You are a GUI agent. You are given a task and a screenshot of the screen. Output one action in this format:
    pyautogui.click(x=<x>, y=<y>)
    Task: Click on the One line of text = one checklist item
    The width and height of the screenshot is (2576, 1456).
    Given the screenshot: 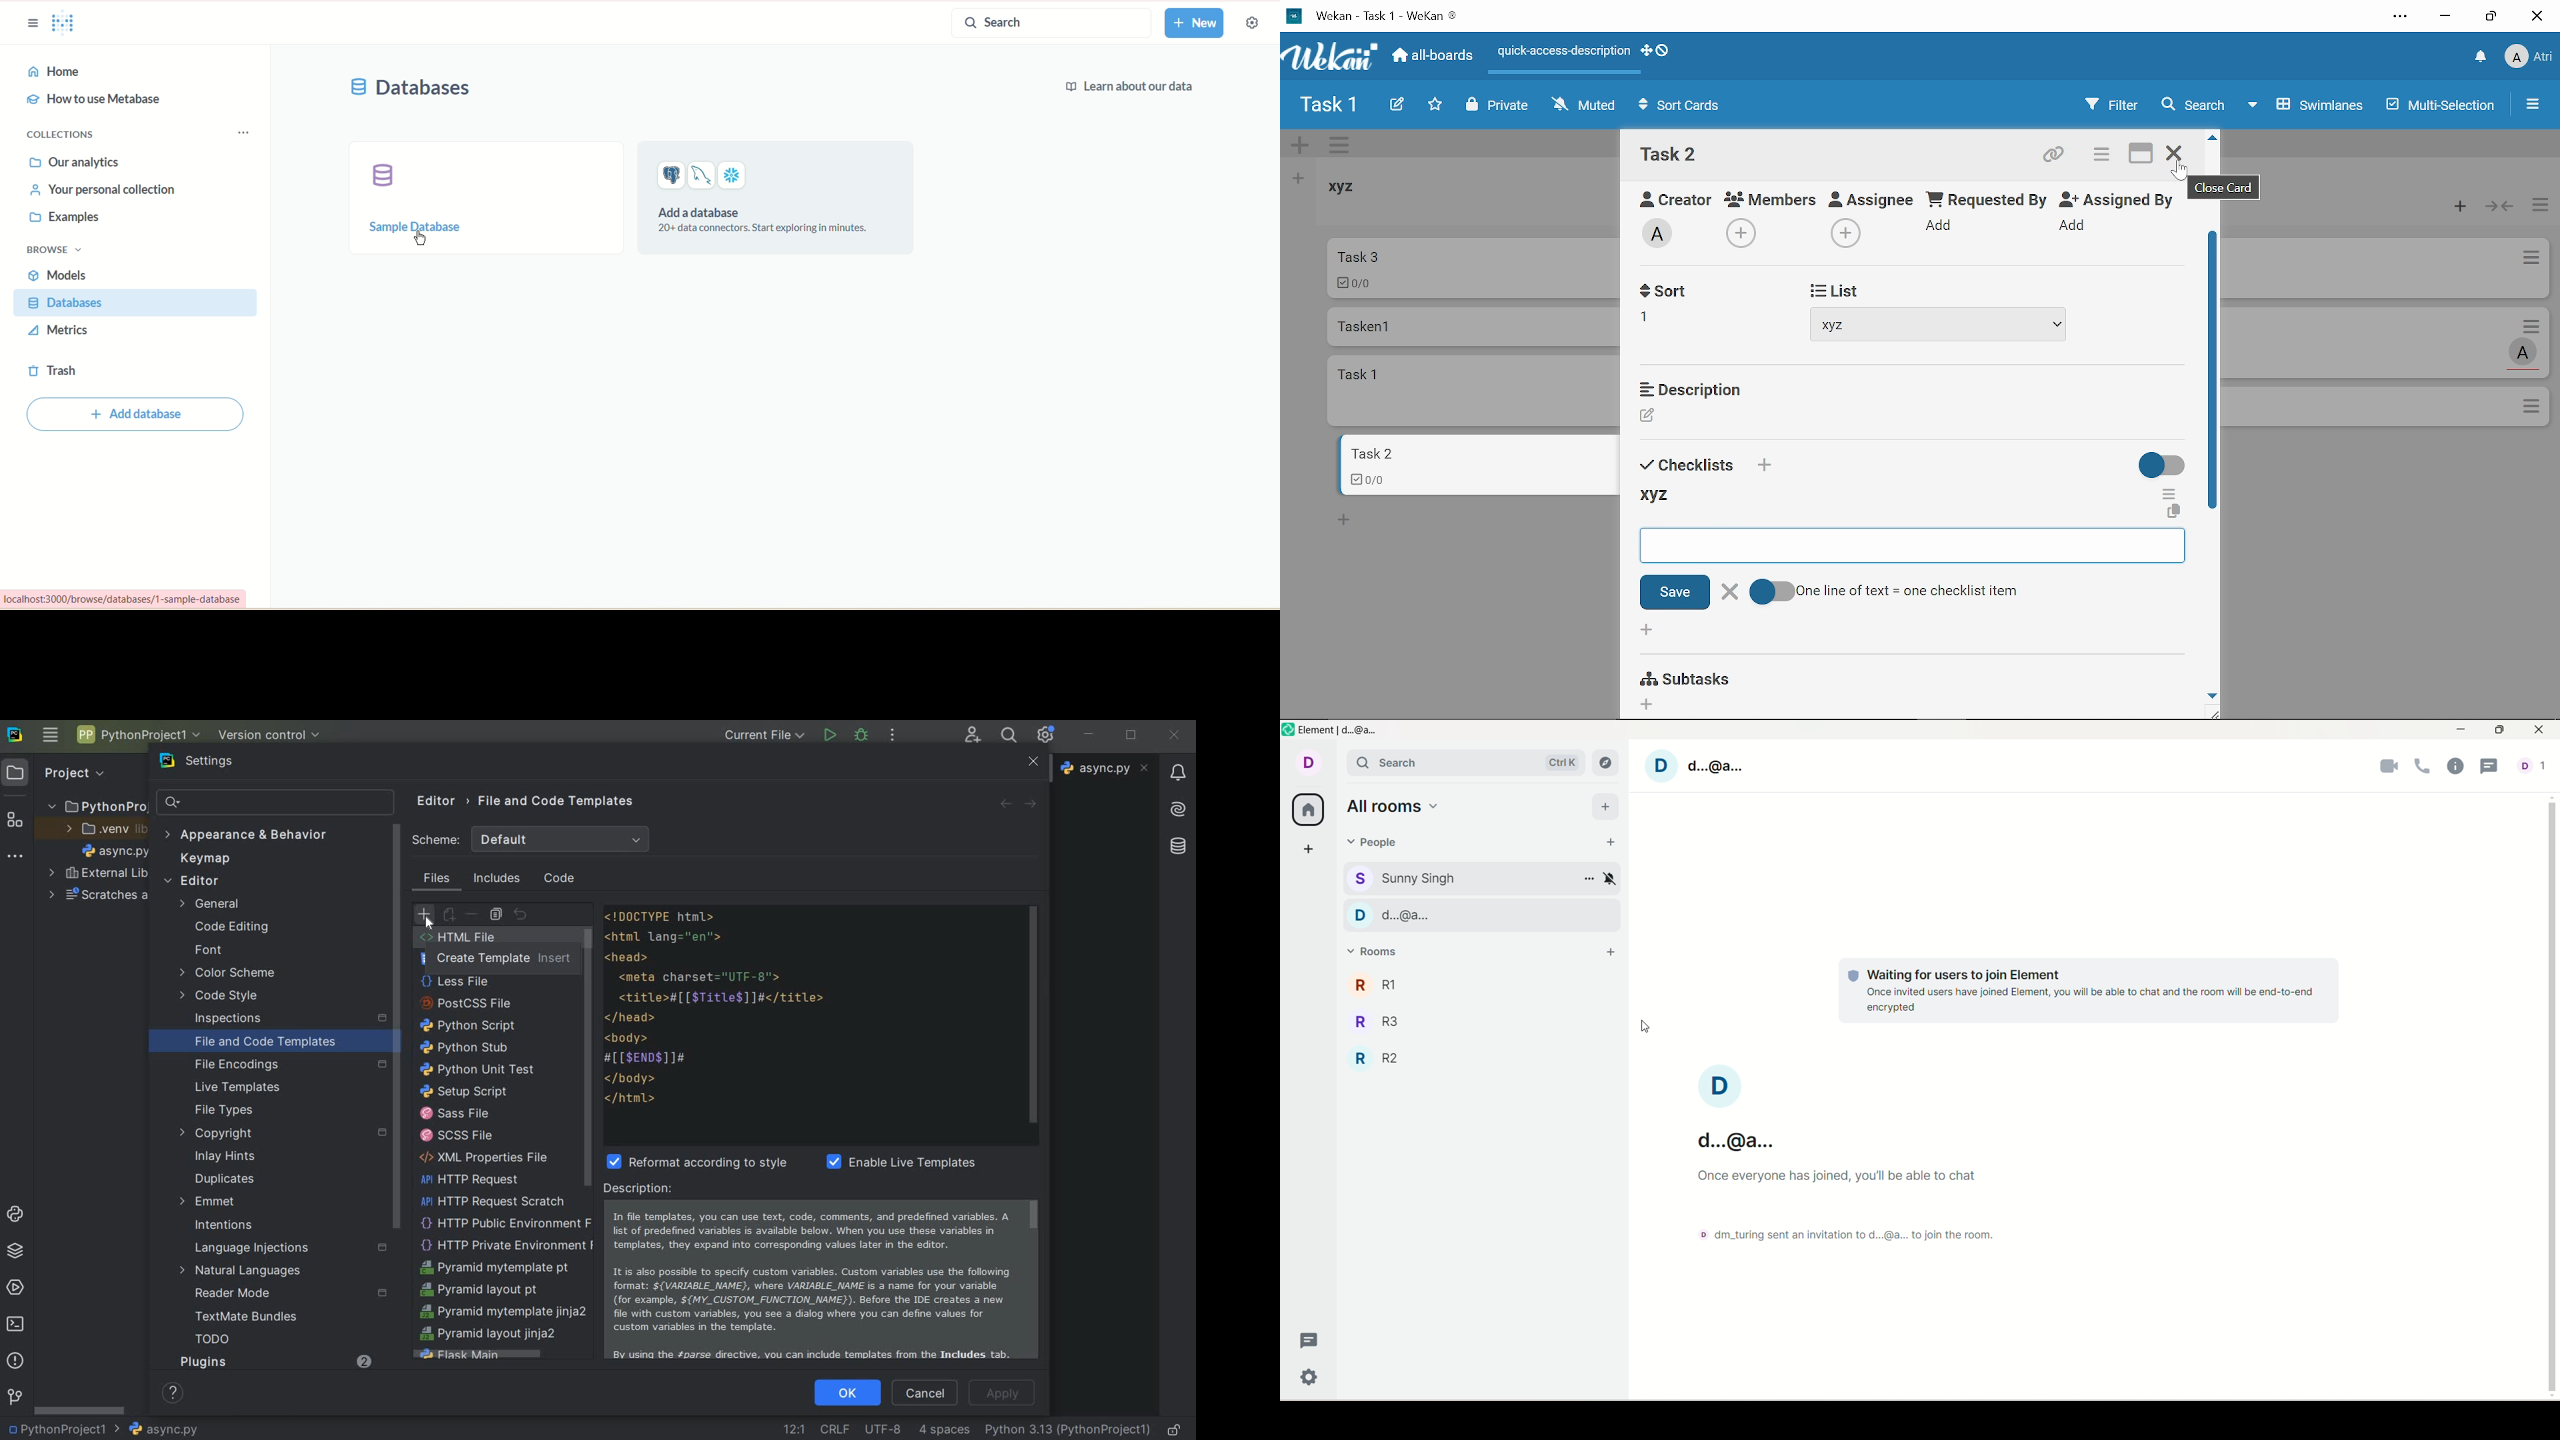 What is the action you would take?
    pyautogui.click(x=1908, y=590)
    